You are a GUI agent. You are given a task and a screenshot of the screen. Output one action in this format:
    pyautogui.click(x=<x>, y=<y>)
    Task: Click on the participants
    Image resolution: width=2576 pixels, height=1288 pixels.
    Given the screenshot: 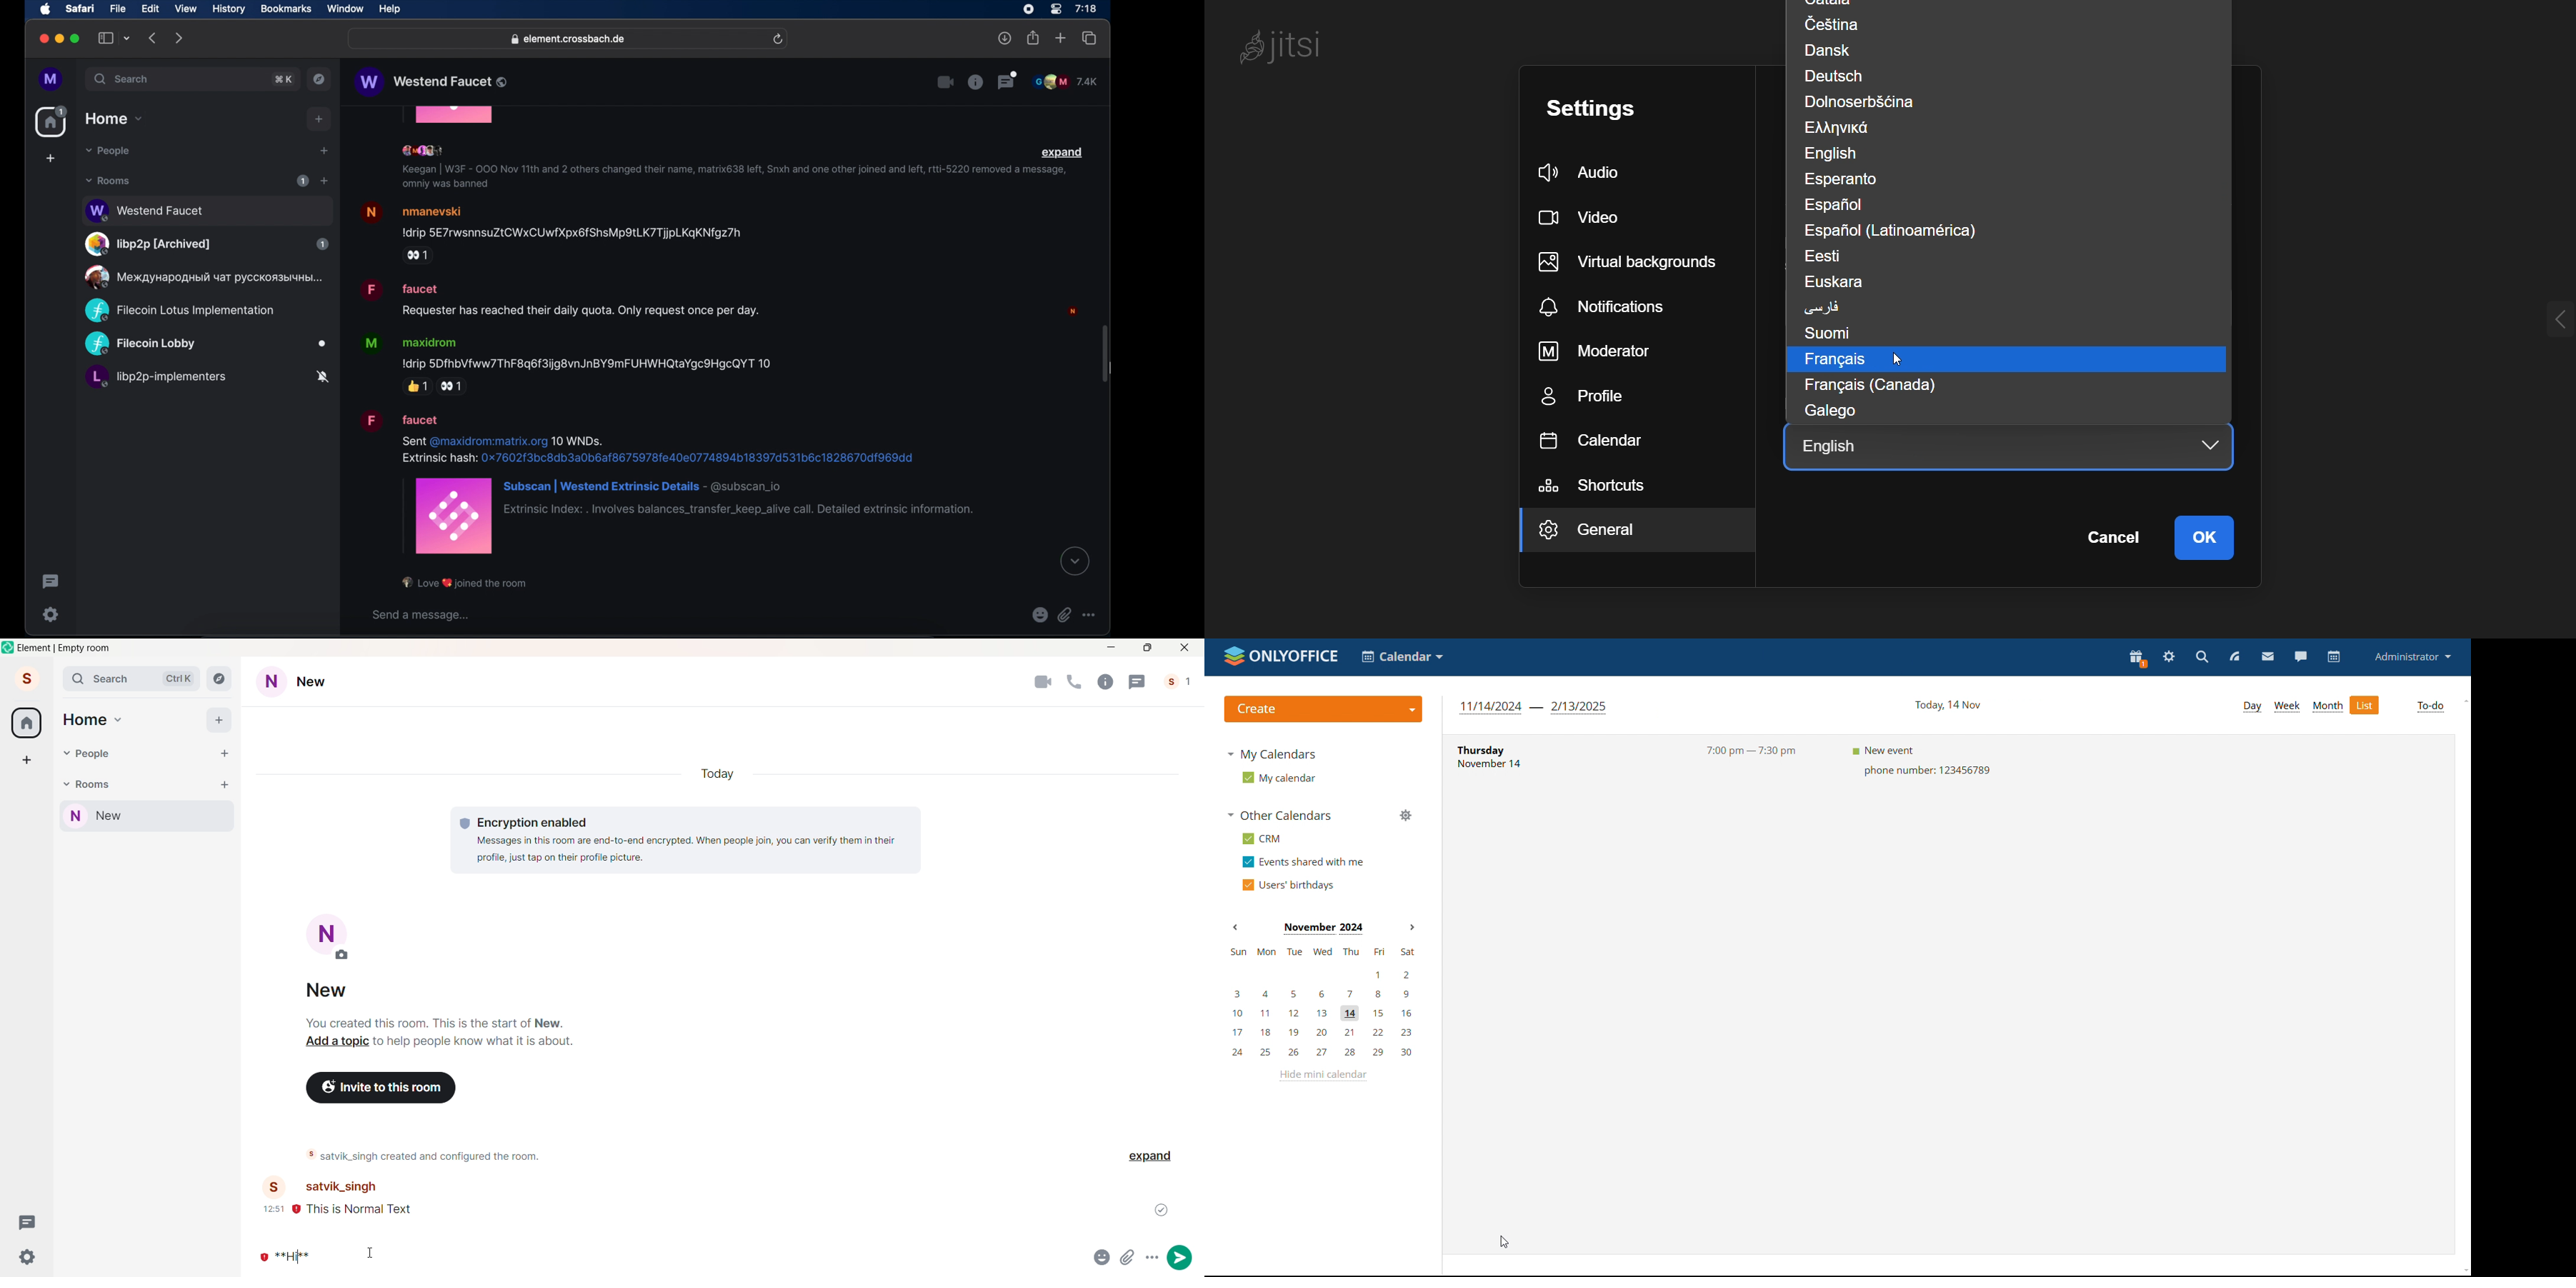 What is the action you would take?
    pyautogui.click(x=1065, y=82)
    